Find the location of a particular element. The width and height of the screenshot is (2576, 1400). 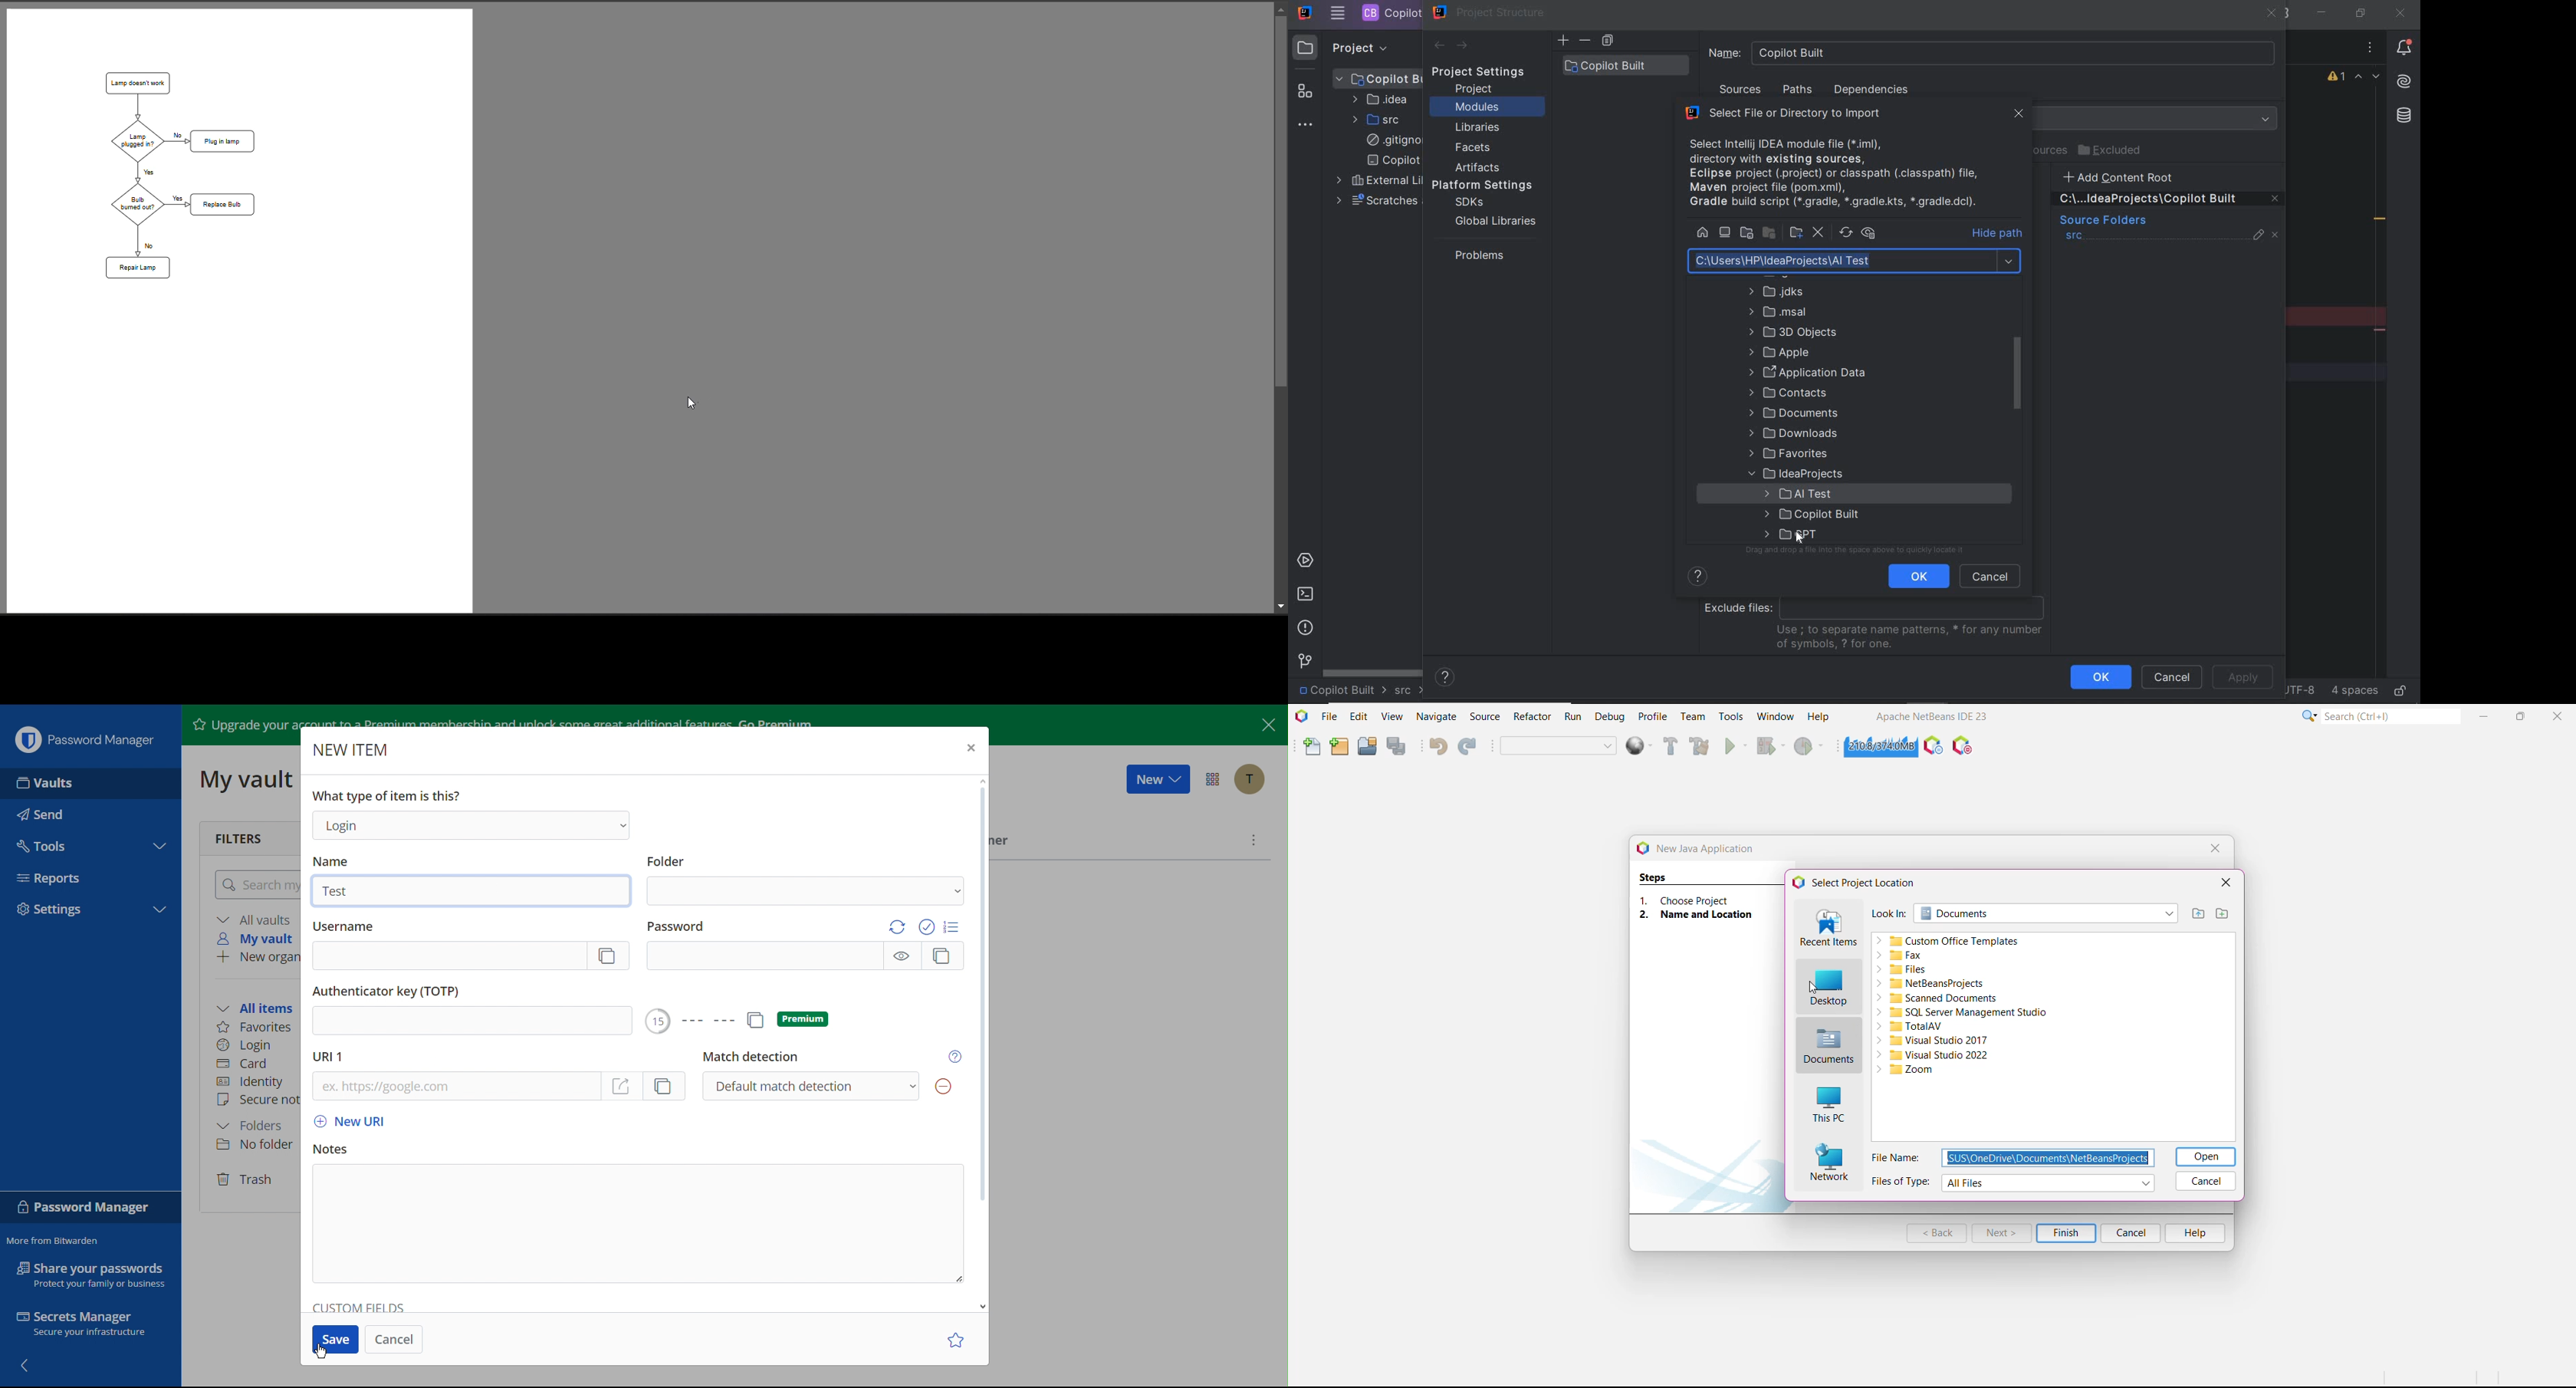

ok is located at coordinates (1919, 576).